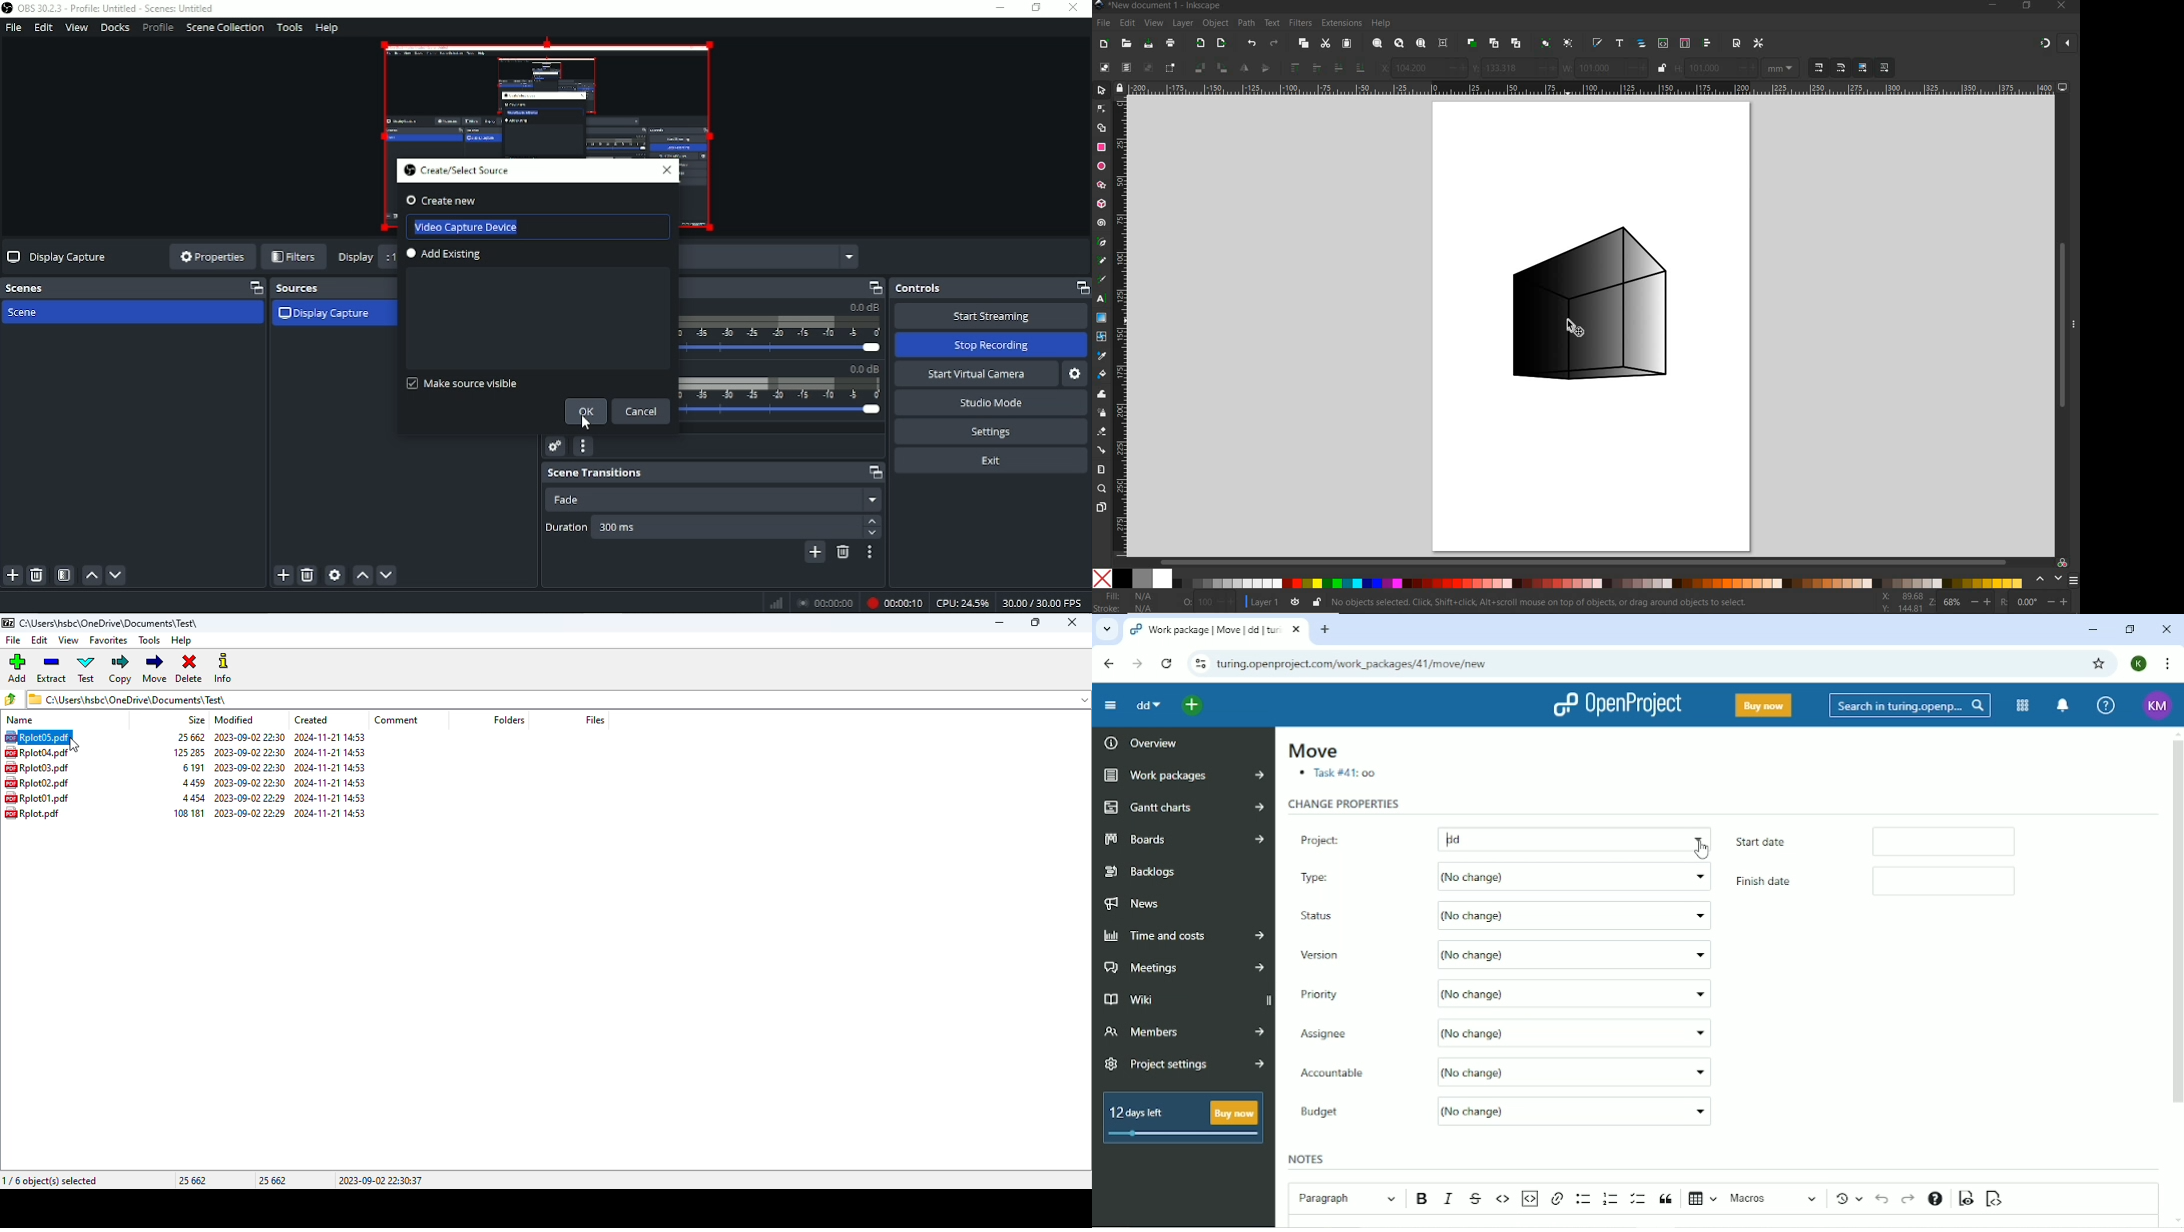  What do you see at coordinates (1884, 1197) in the screenshot?
I see `Udo` at bounding box center [1884, 1197].